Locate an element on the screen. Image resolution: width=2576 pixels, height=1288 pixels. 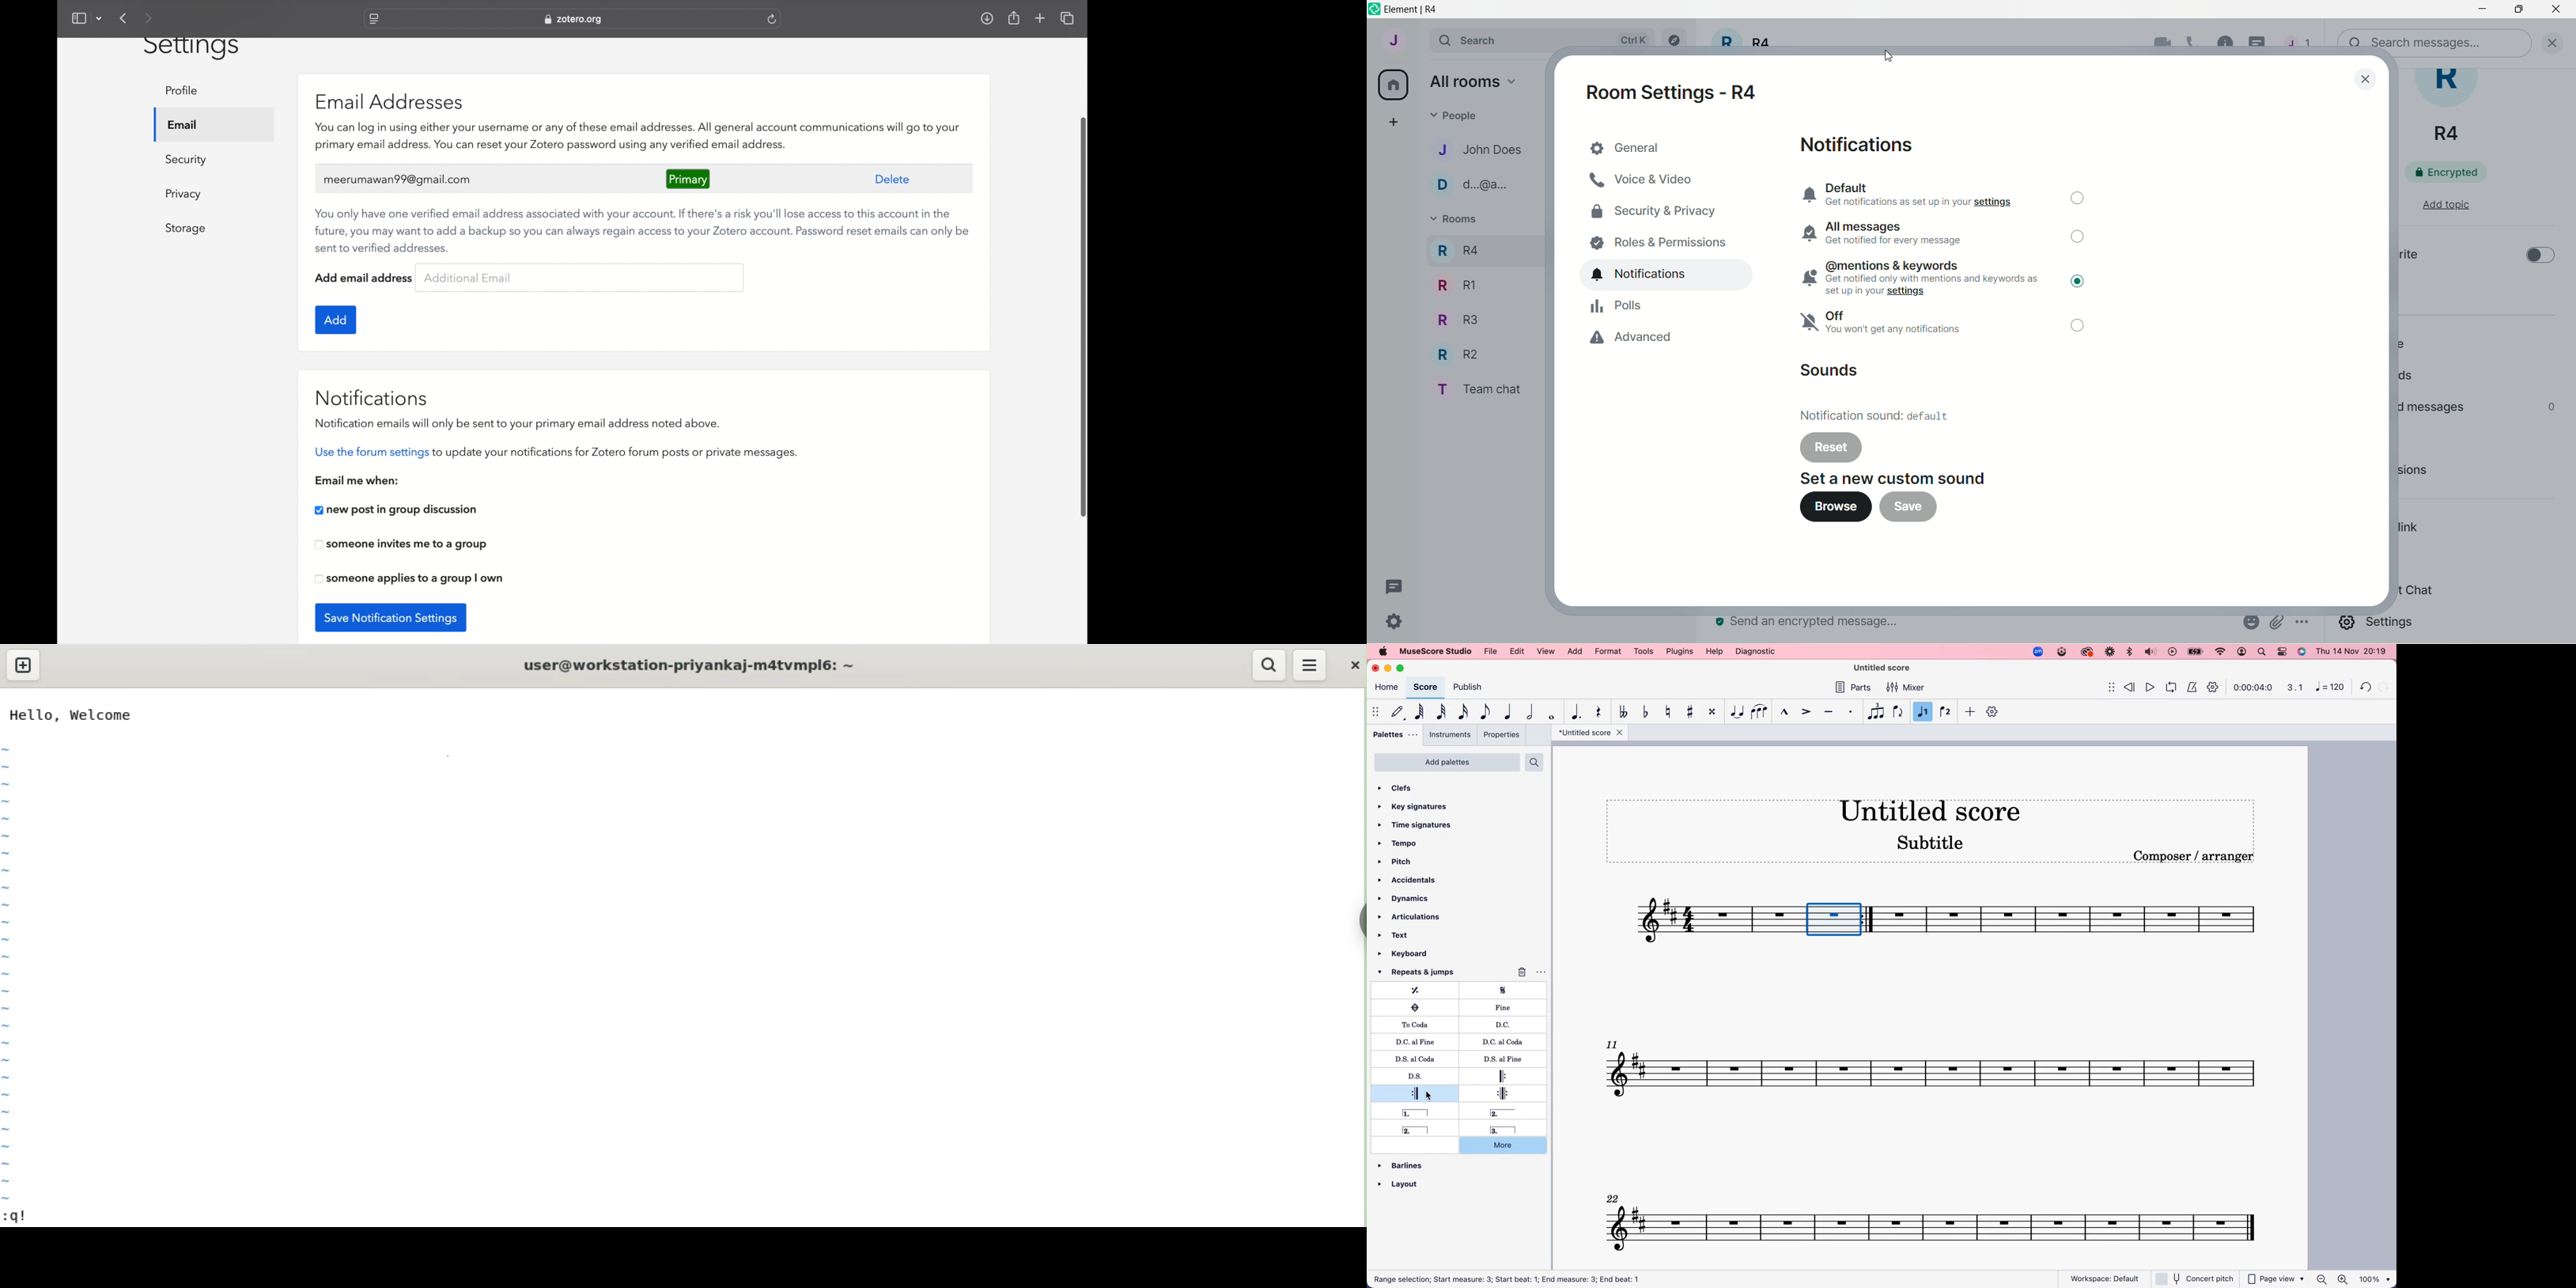
loom is located at coordinates (2109, 652).